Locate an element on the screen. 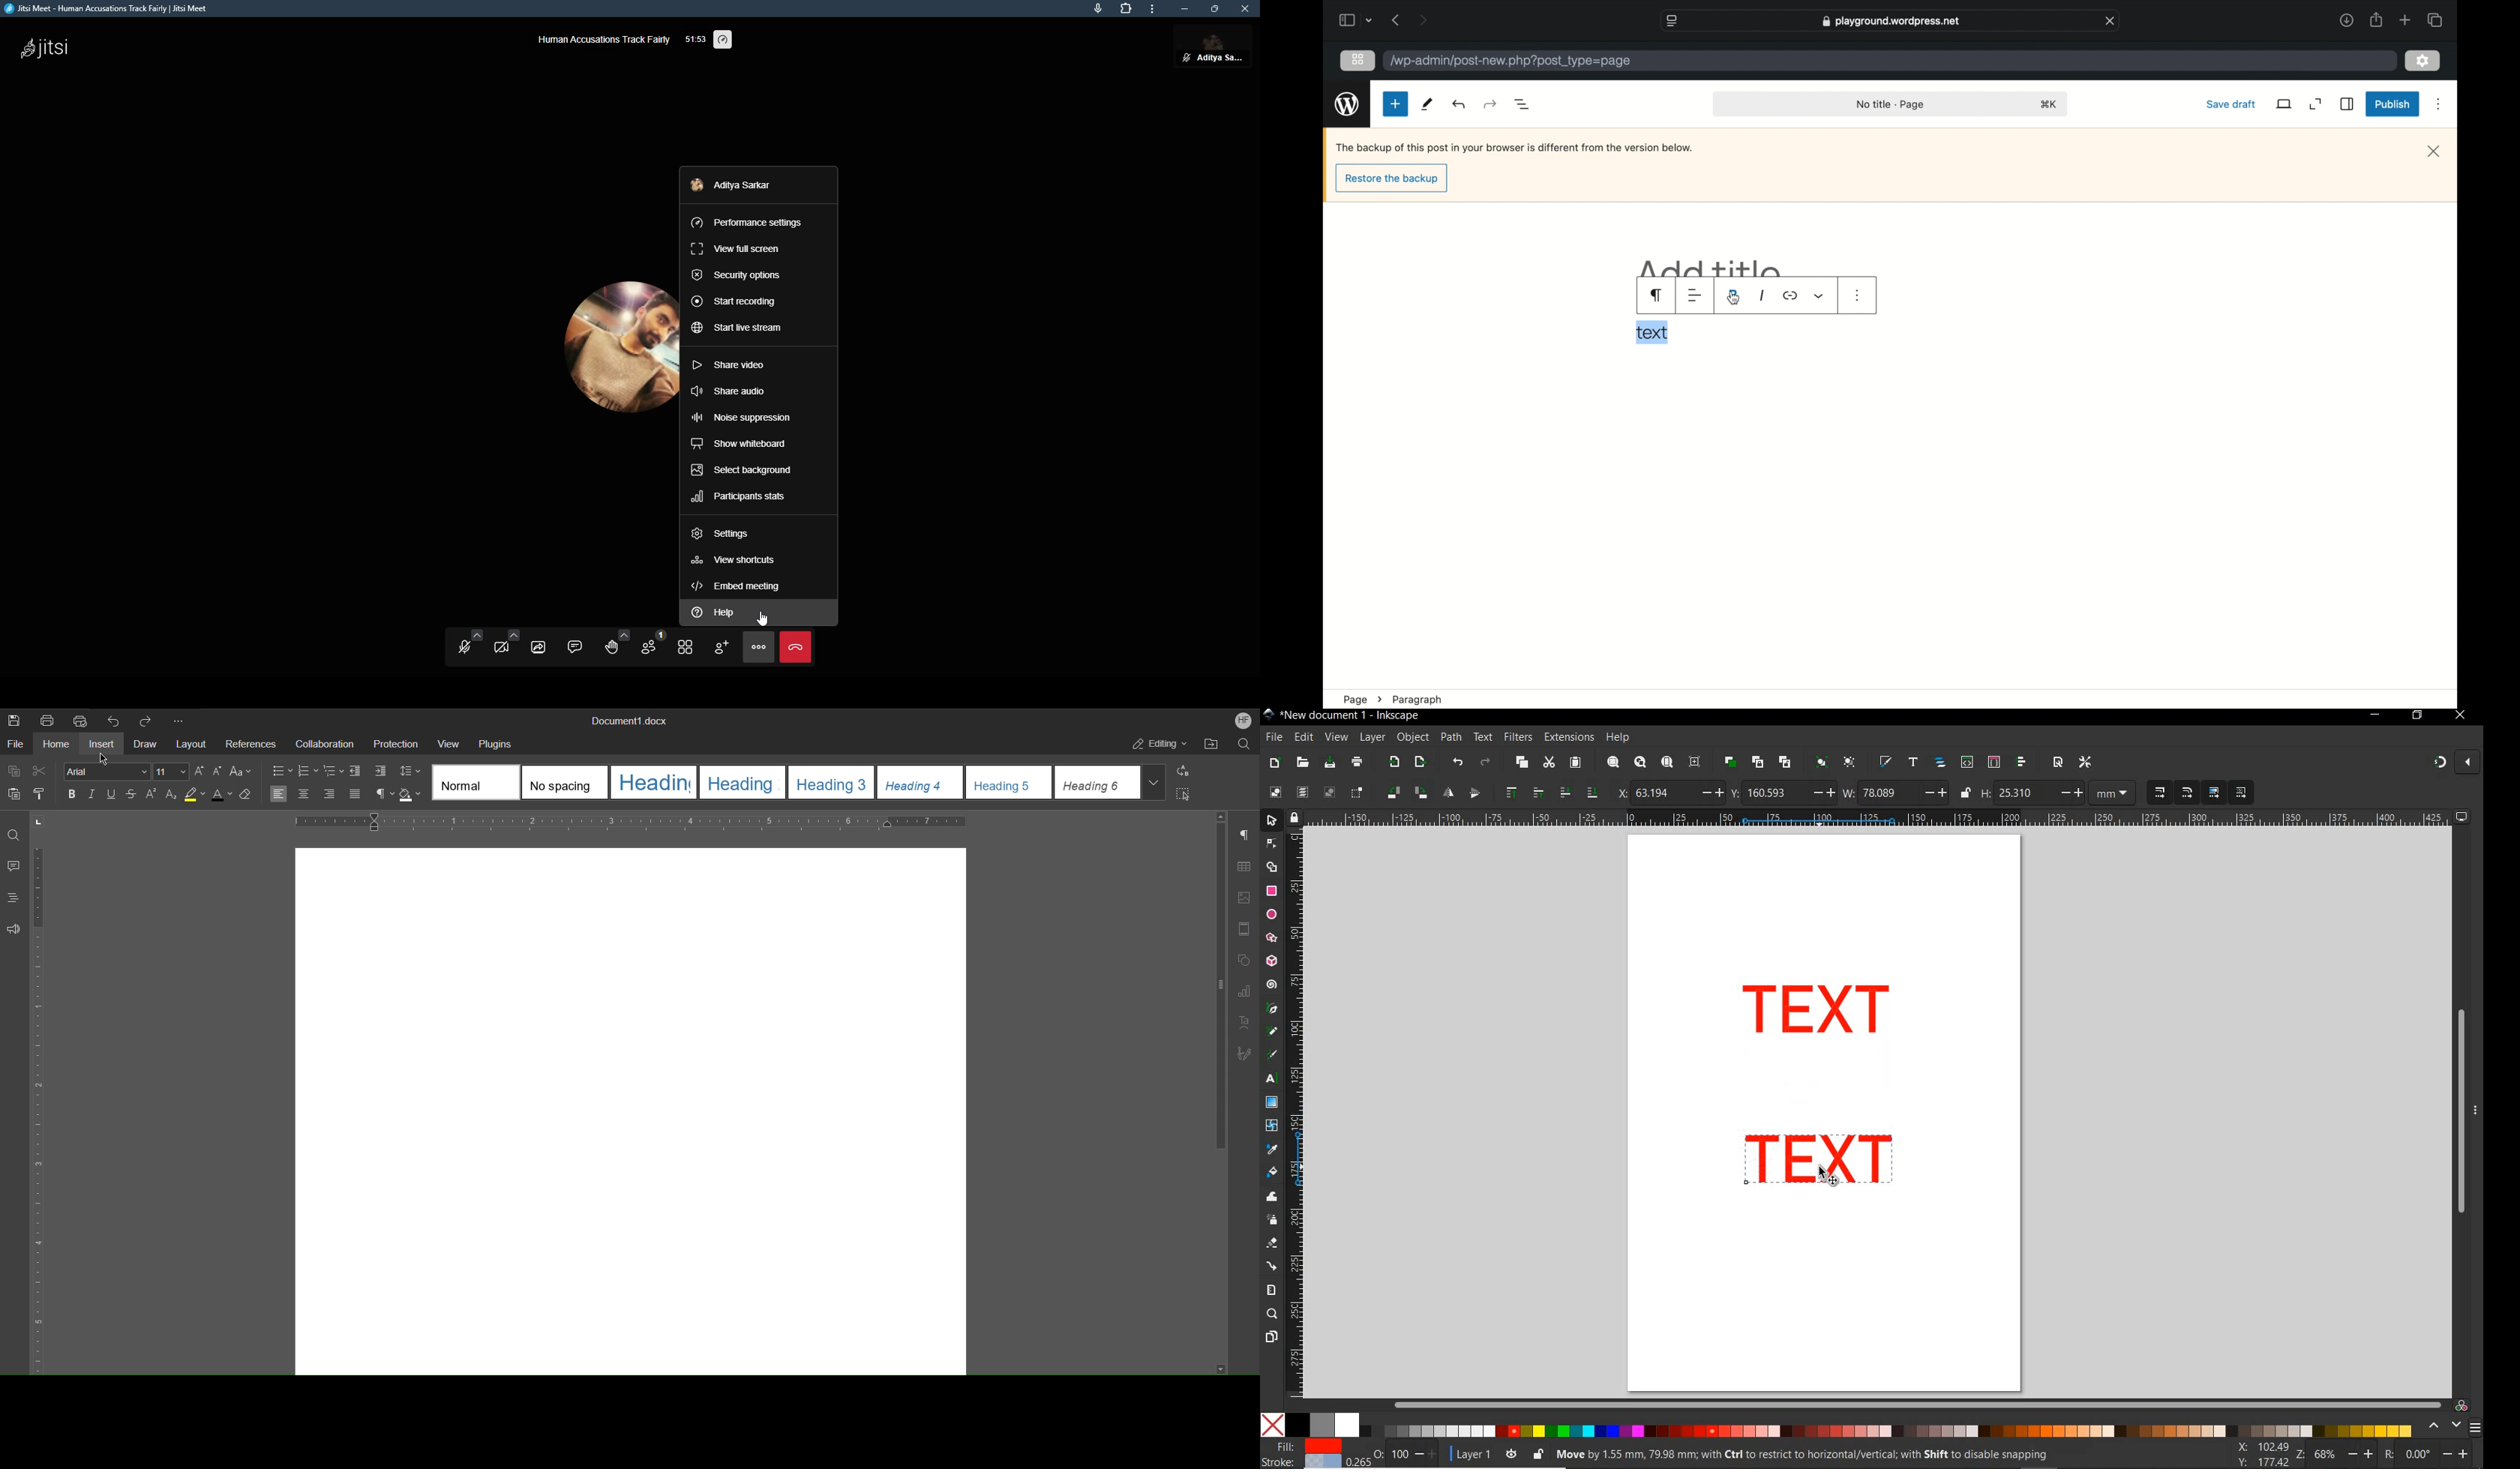 The width and height of the screenshot is (2520, 1484). paint bucket tool is located at coordinates (1272, 1173).